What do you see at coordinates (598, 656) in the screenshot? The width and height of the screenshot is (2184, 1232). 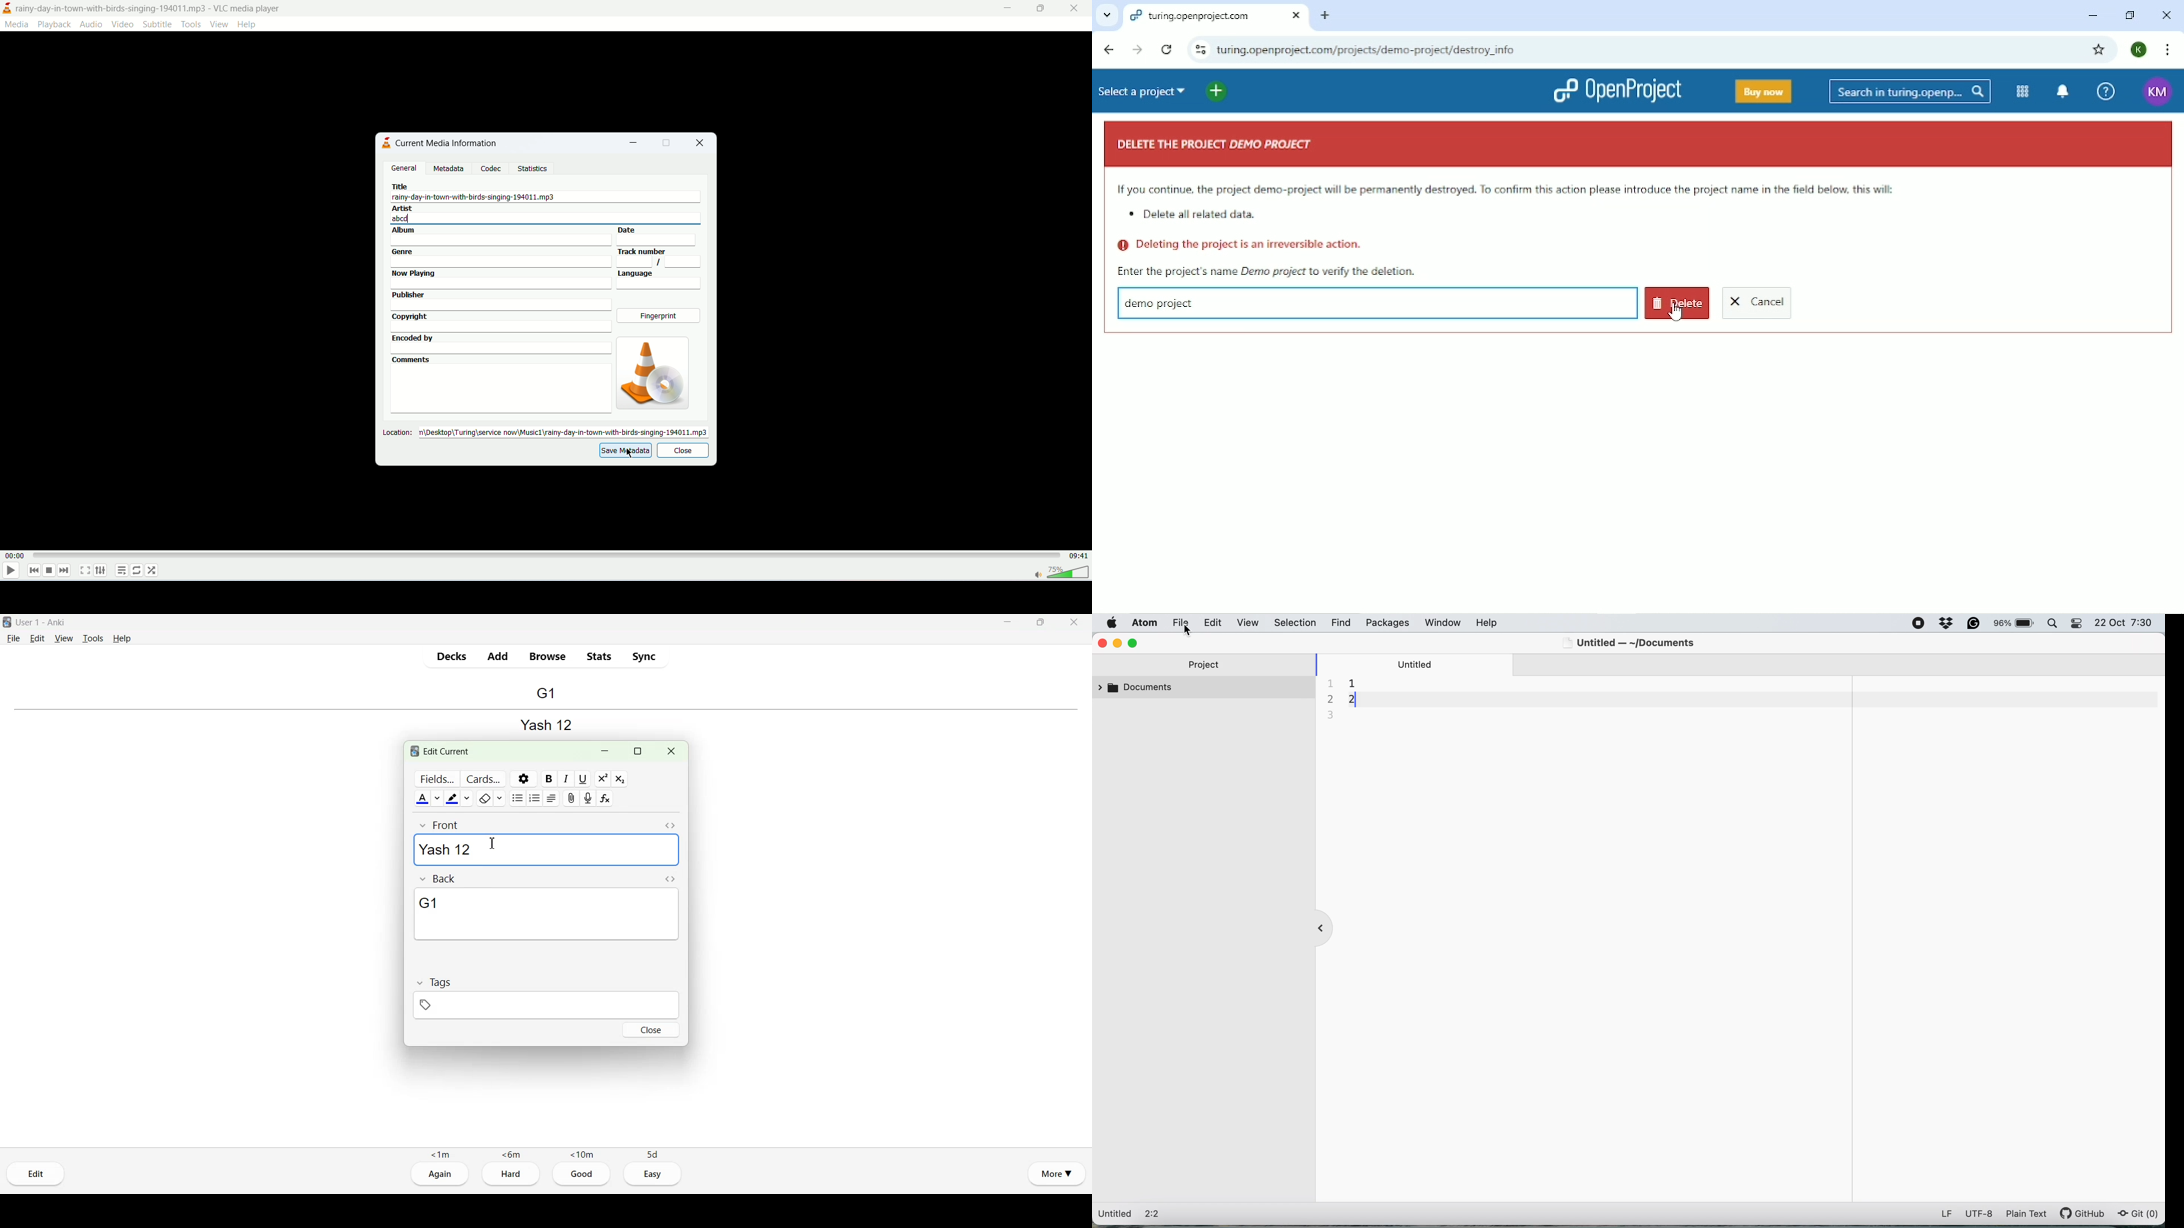 I see `Stats` at bounding box center [598, 656].